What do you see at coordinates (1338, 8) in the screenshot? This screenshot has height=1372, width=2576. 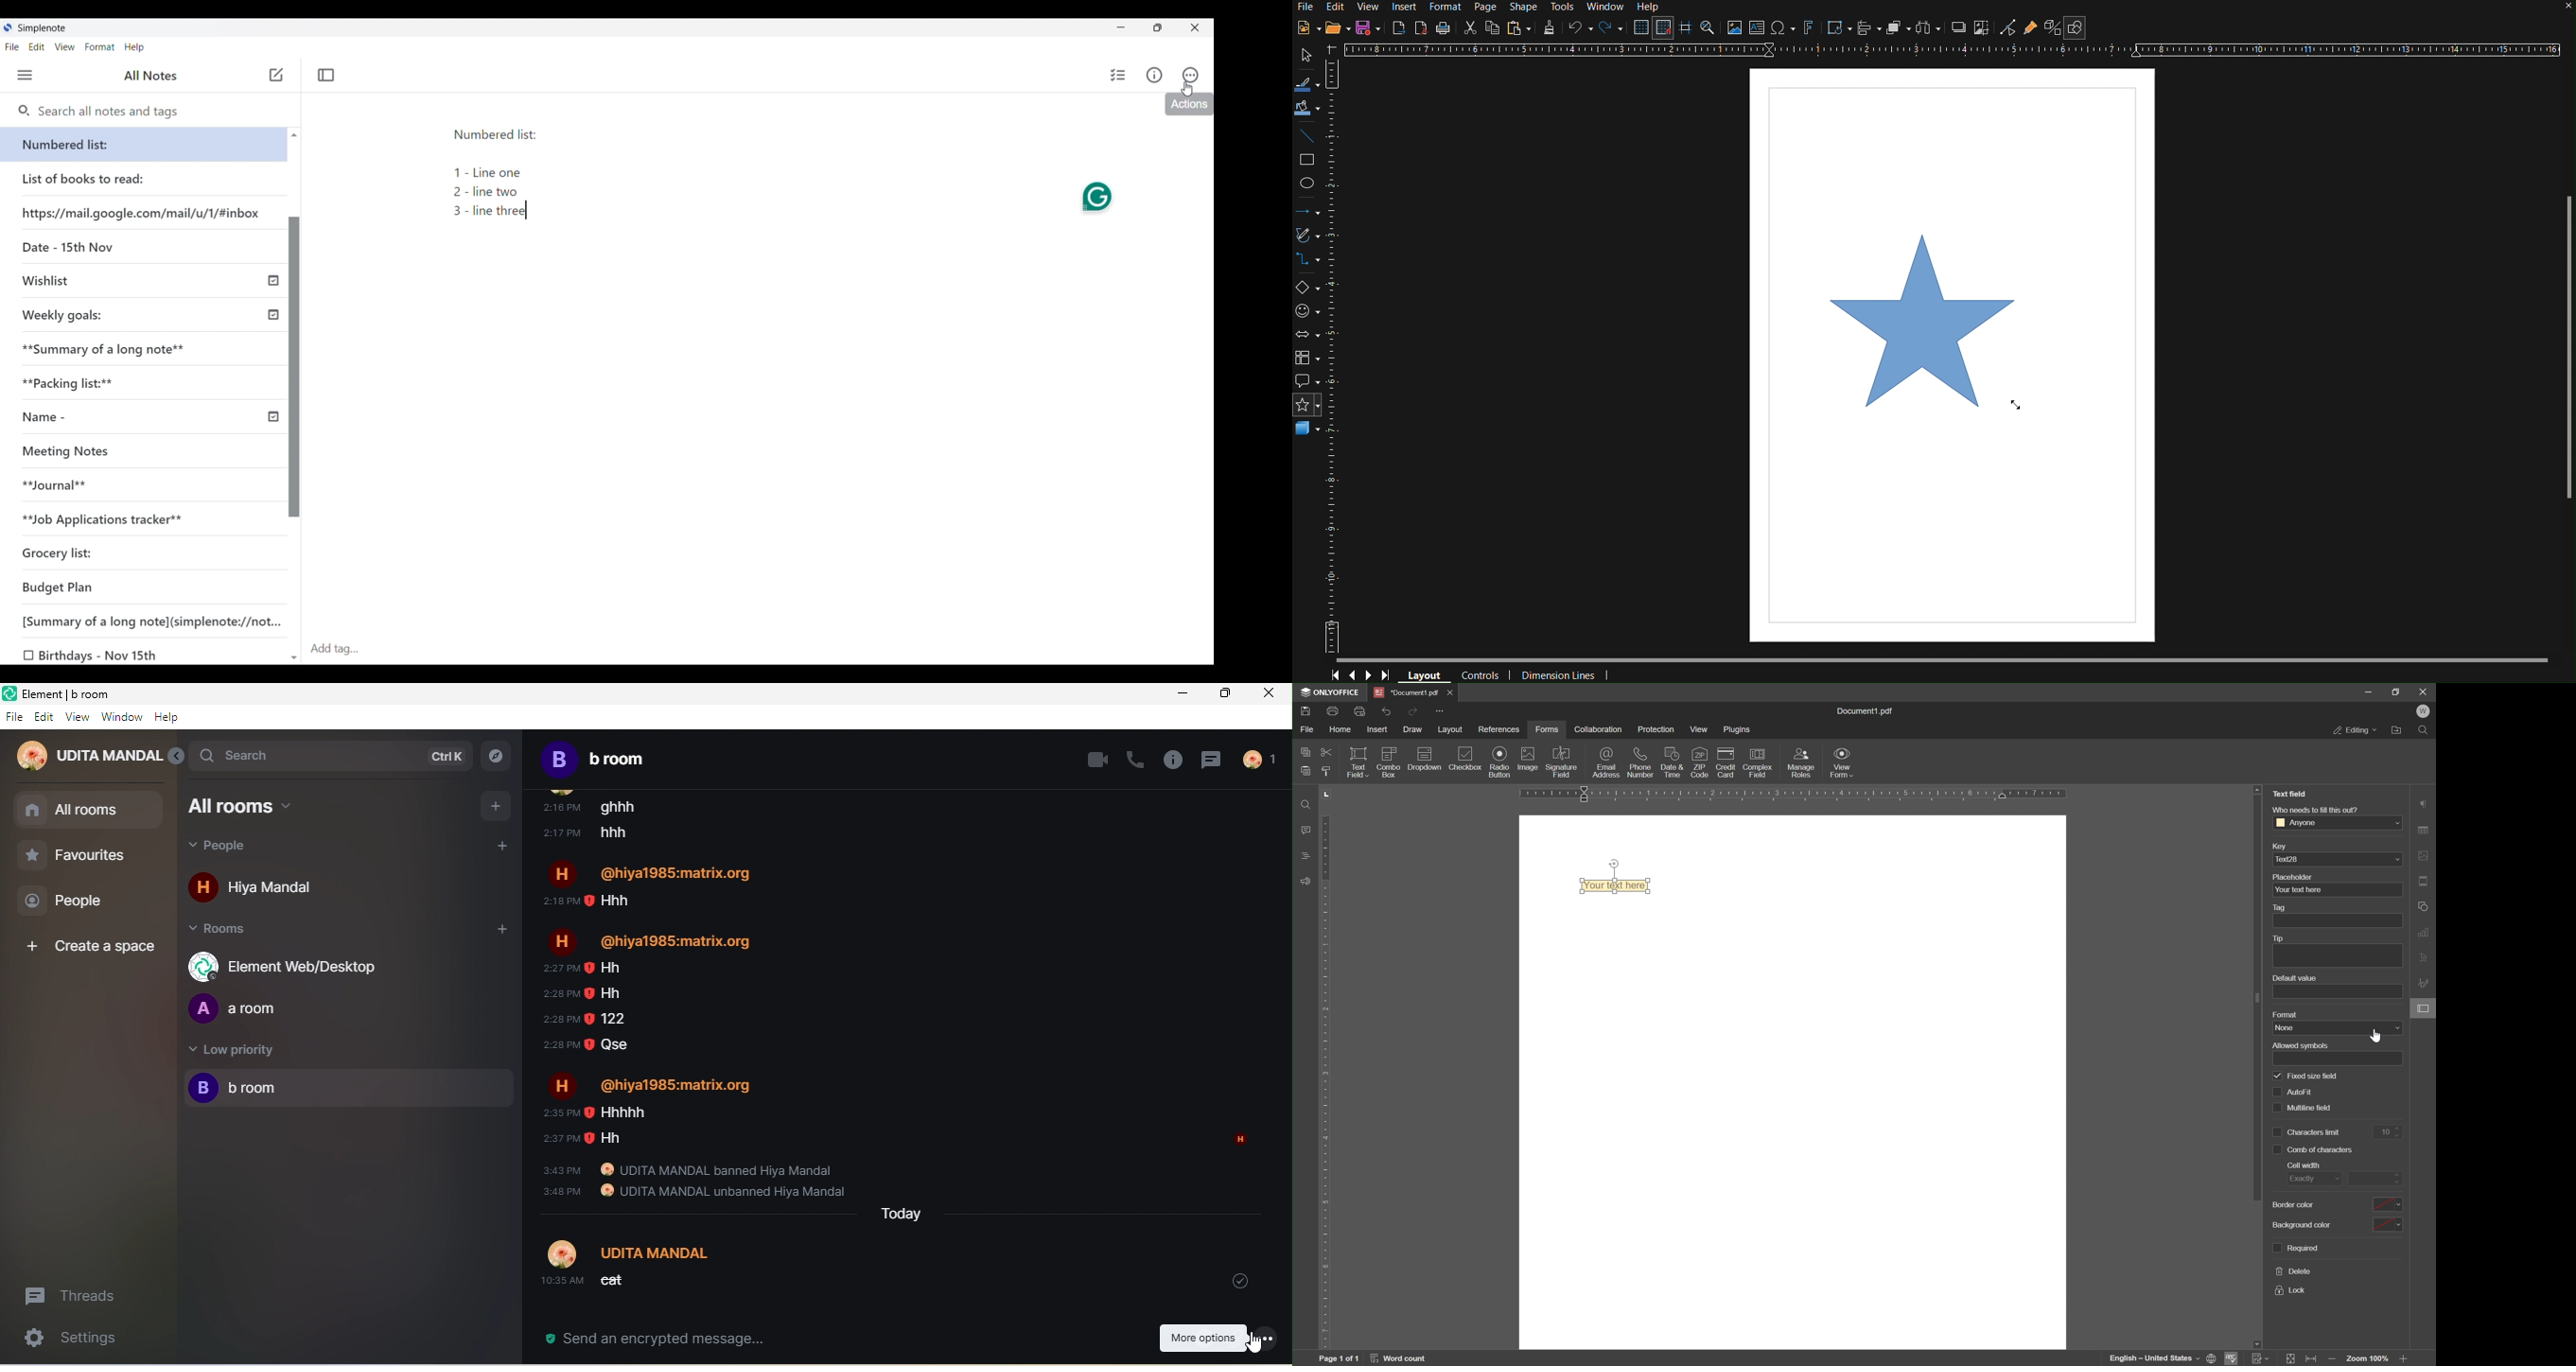 I see `Edit` at bounding box center [1338, 8].